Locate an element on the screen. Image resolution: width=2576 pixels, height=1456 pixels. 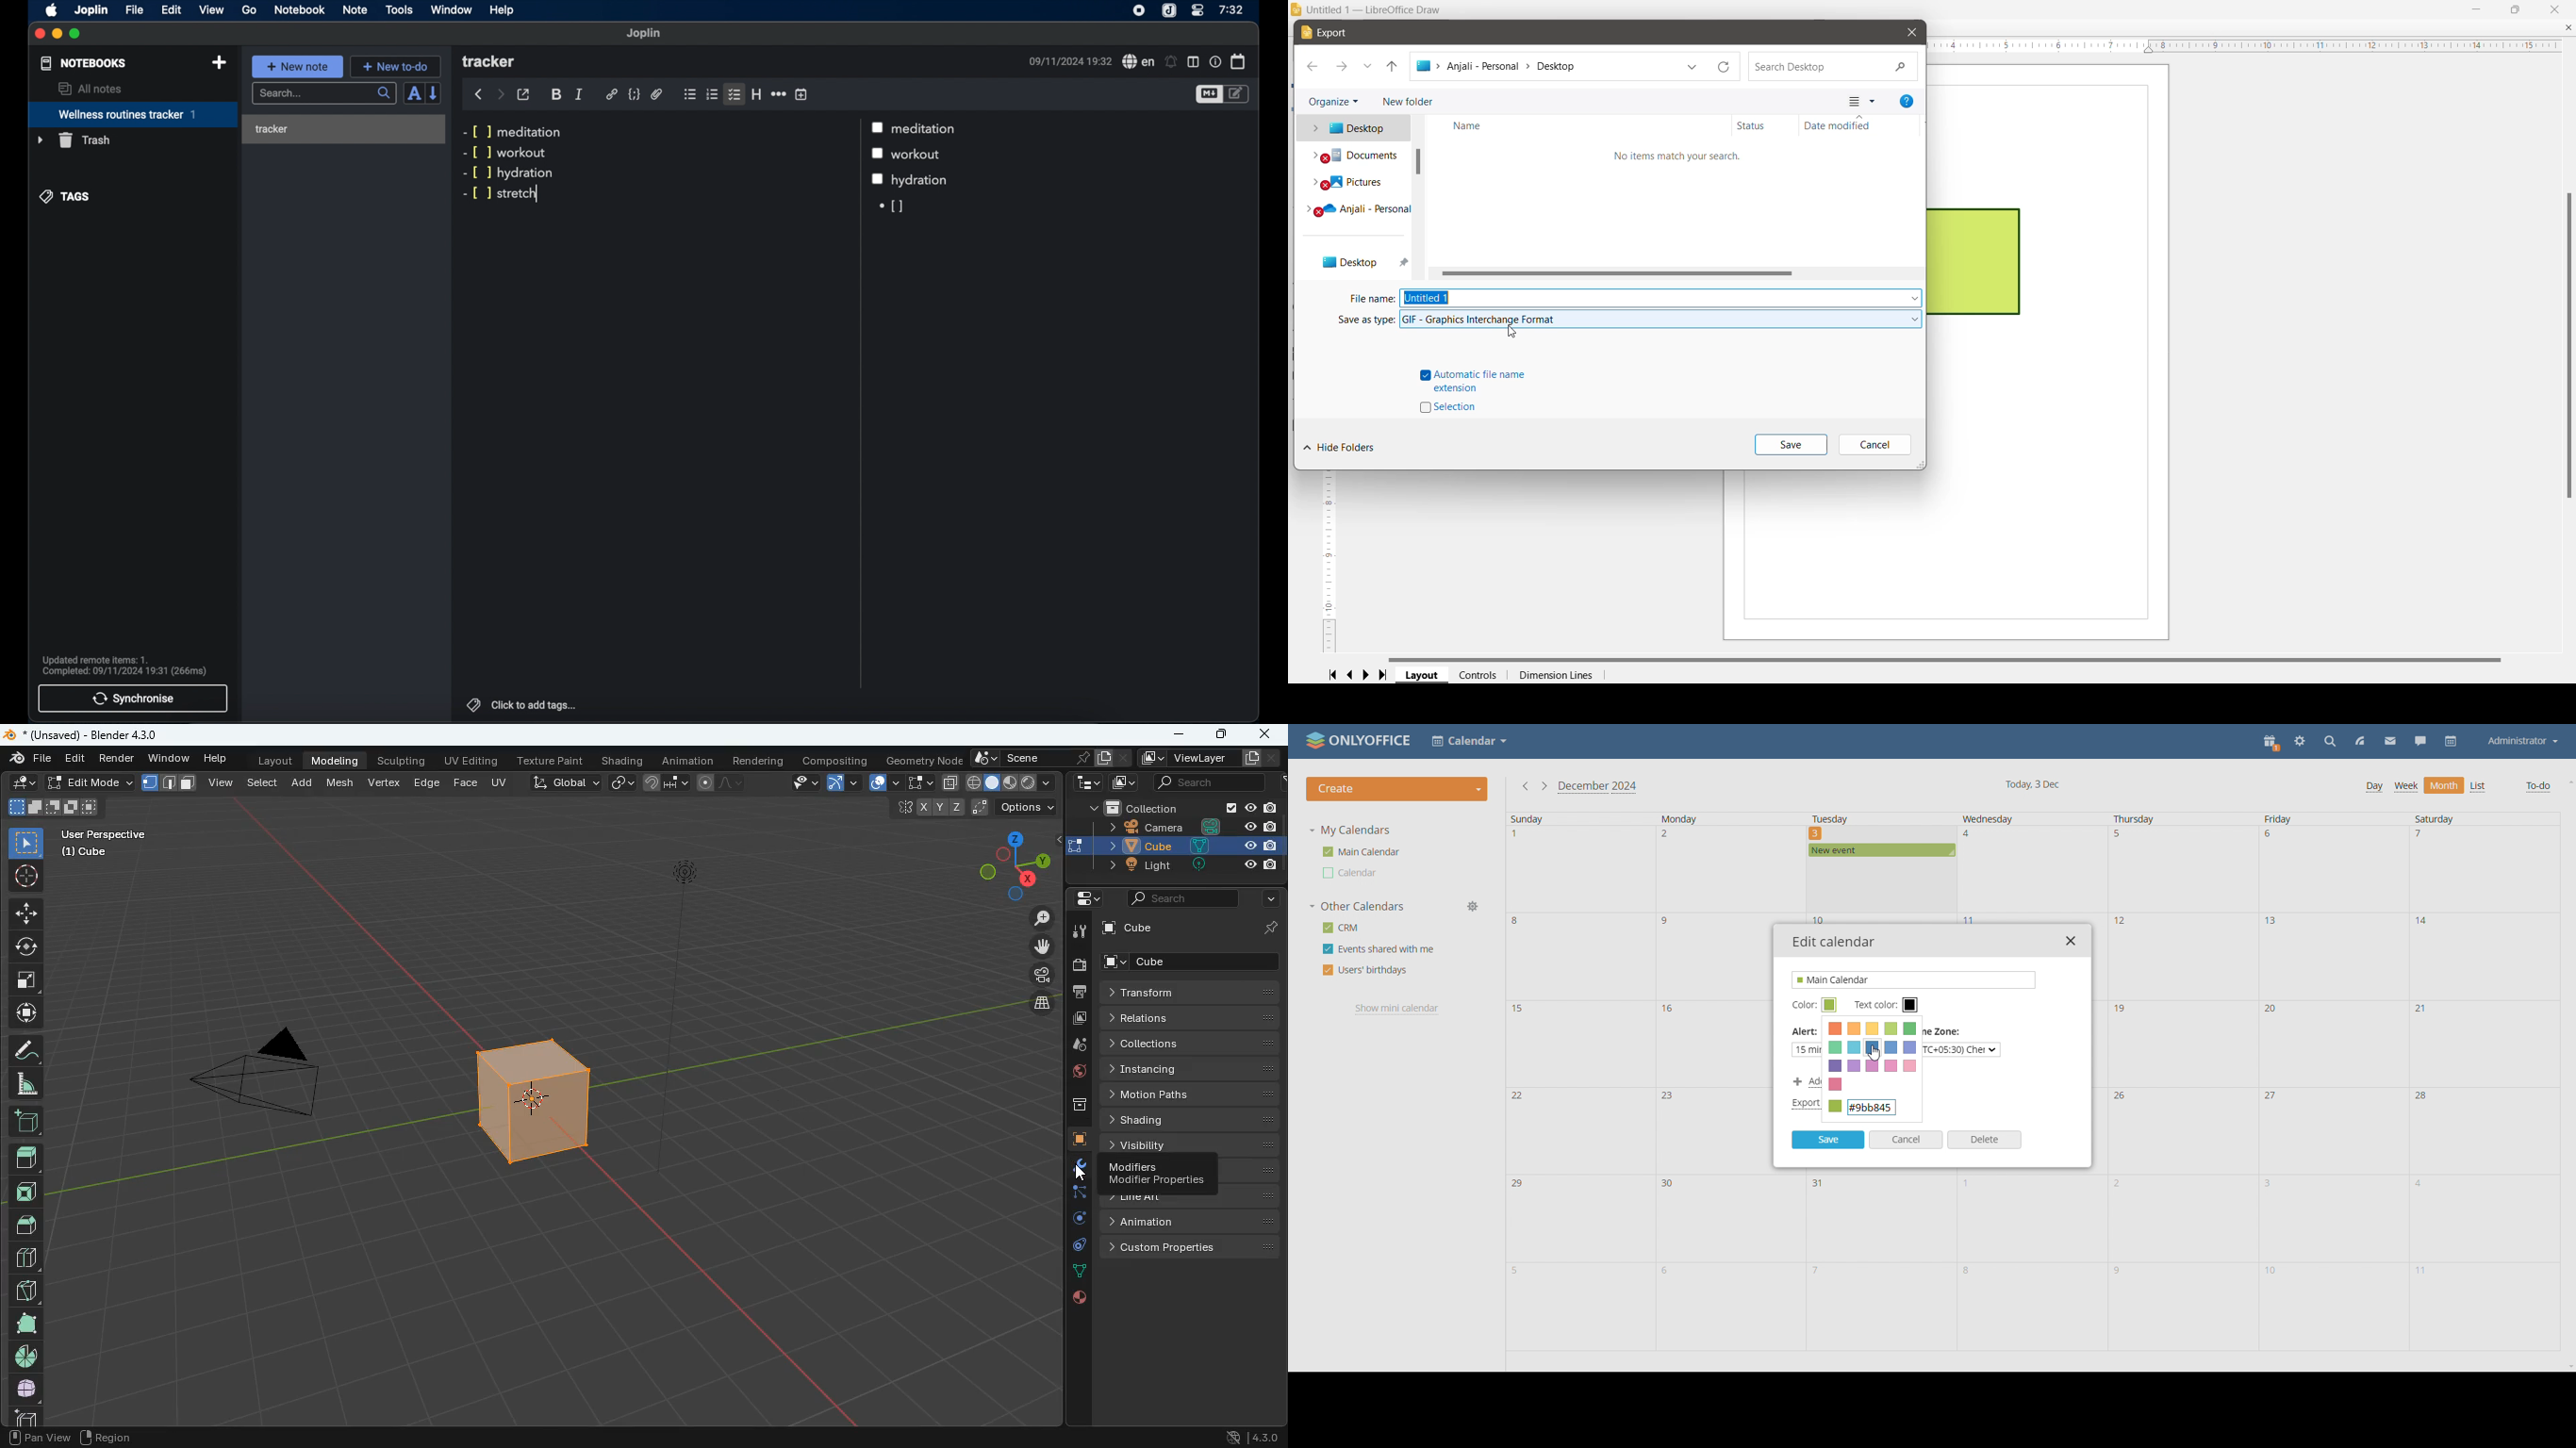
horizontal rule is located at coordinates (778, 94).